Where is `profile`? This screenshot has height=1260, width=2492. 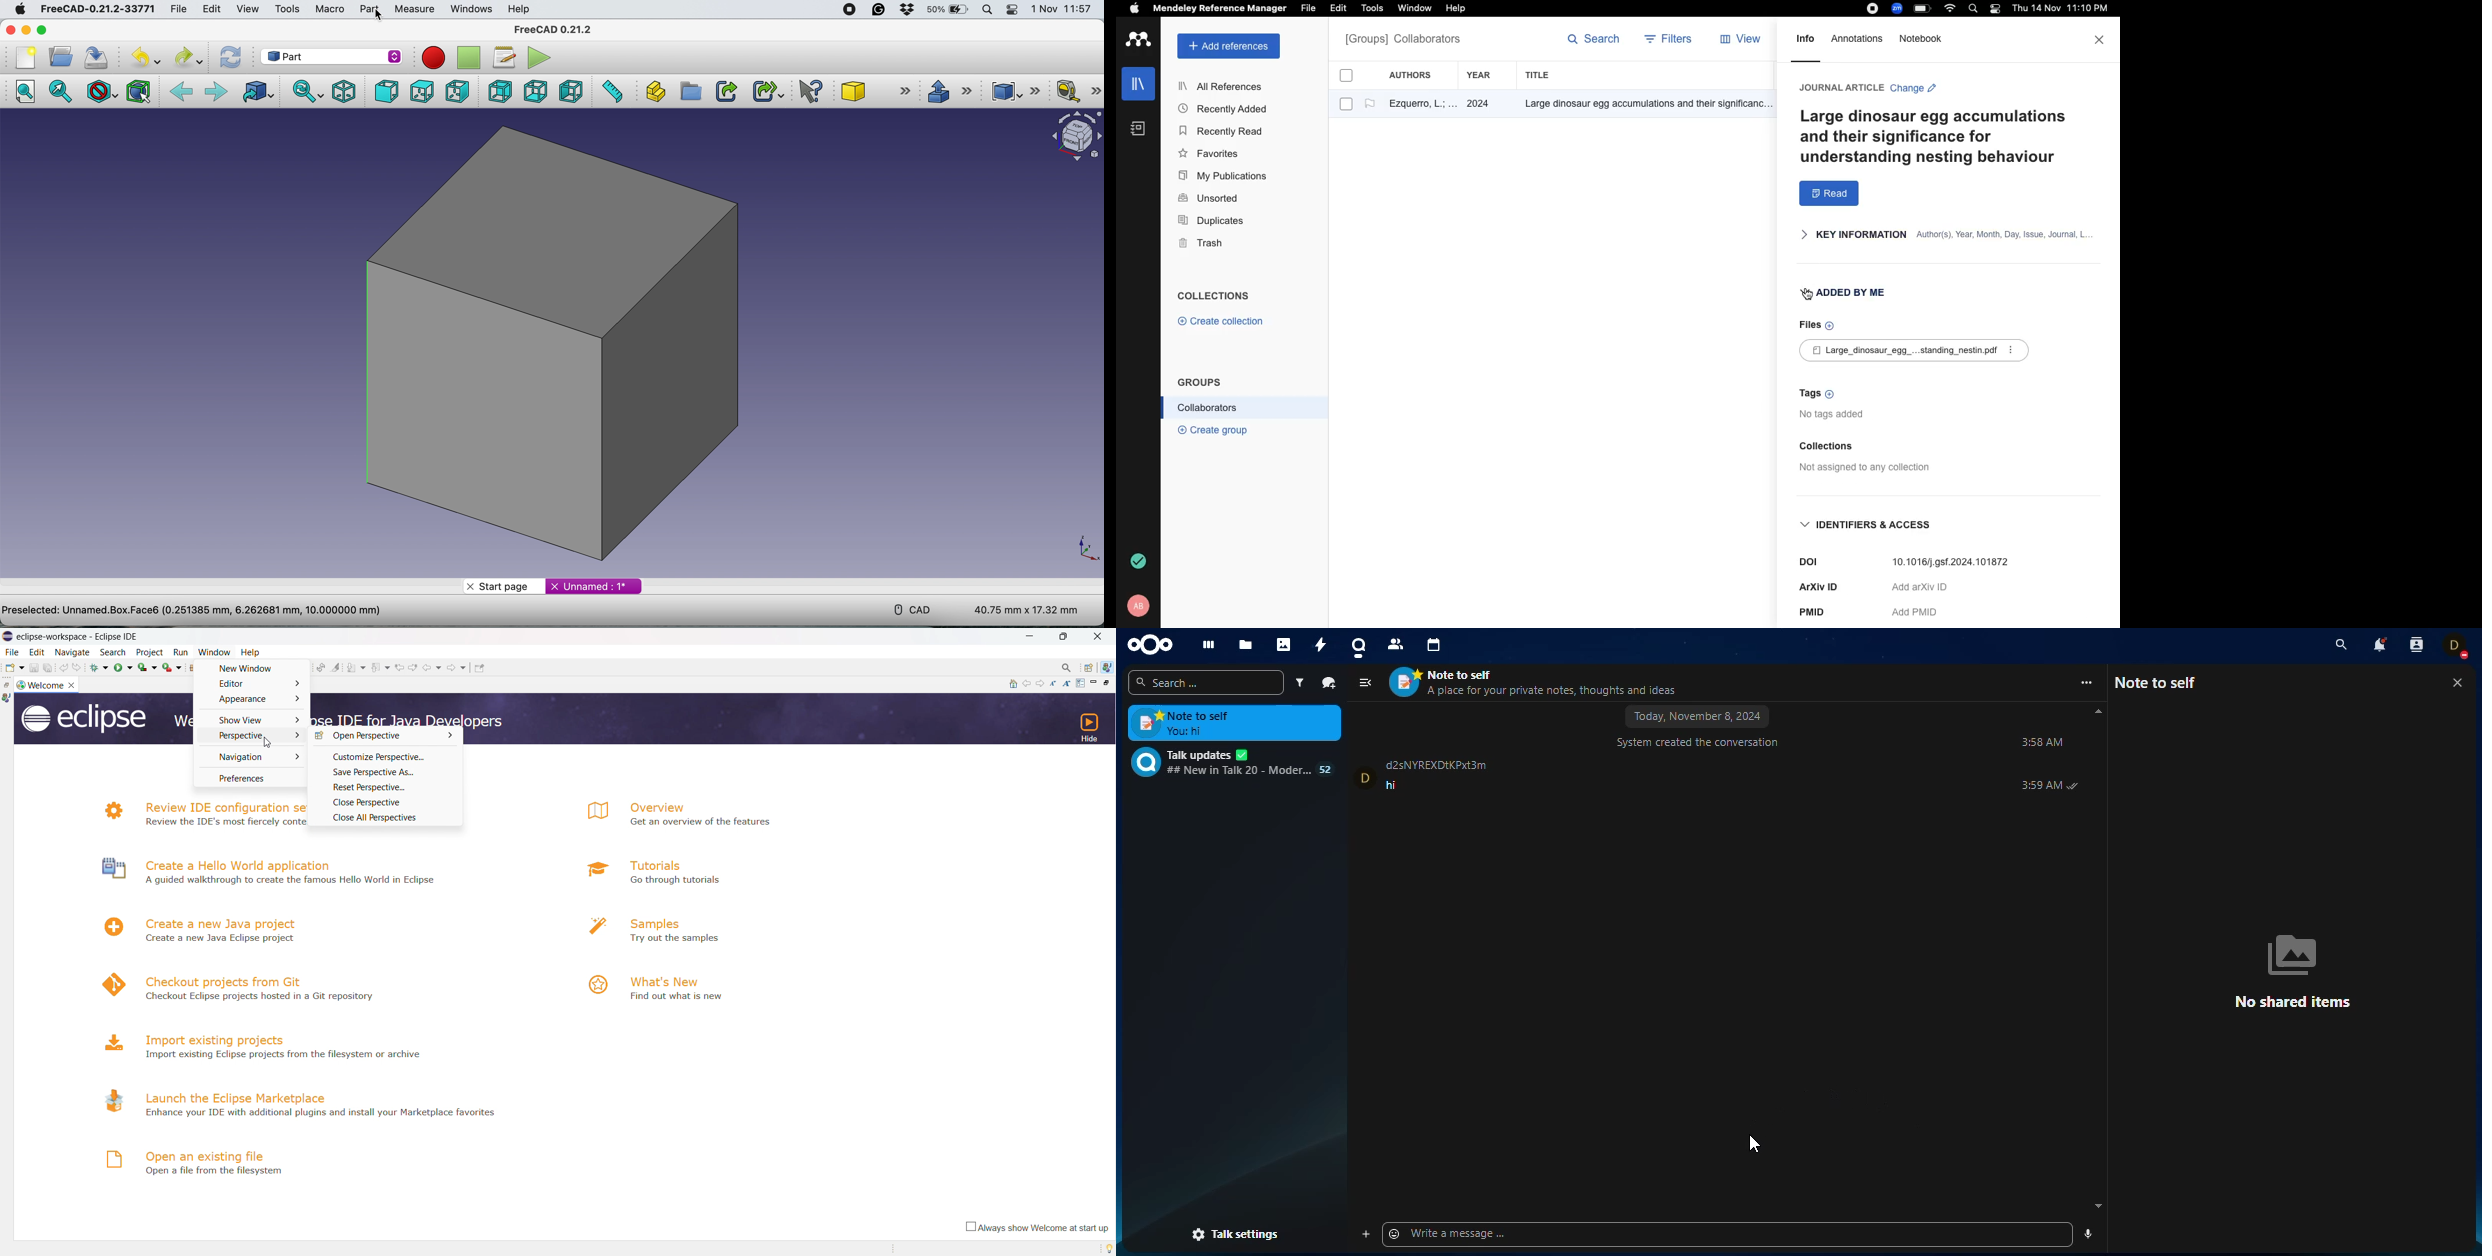
profile is located at coordinates (1362, 777).